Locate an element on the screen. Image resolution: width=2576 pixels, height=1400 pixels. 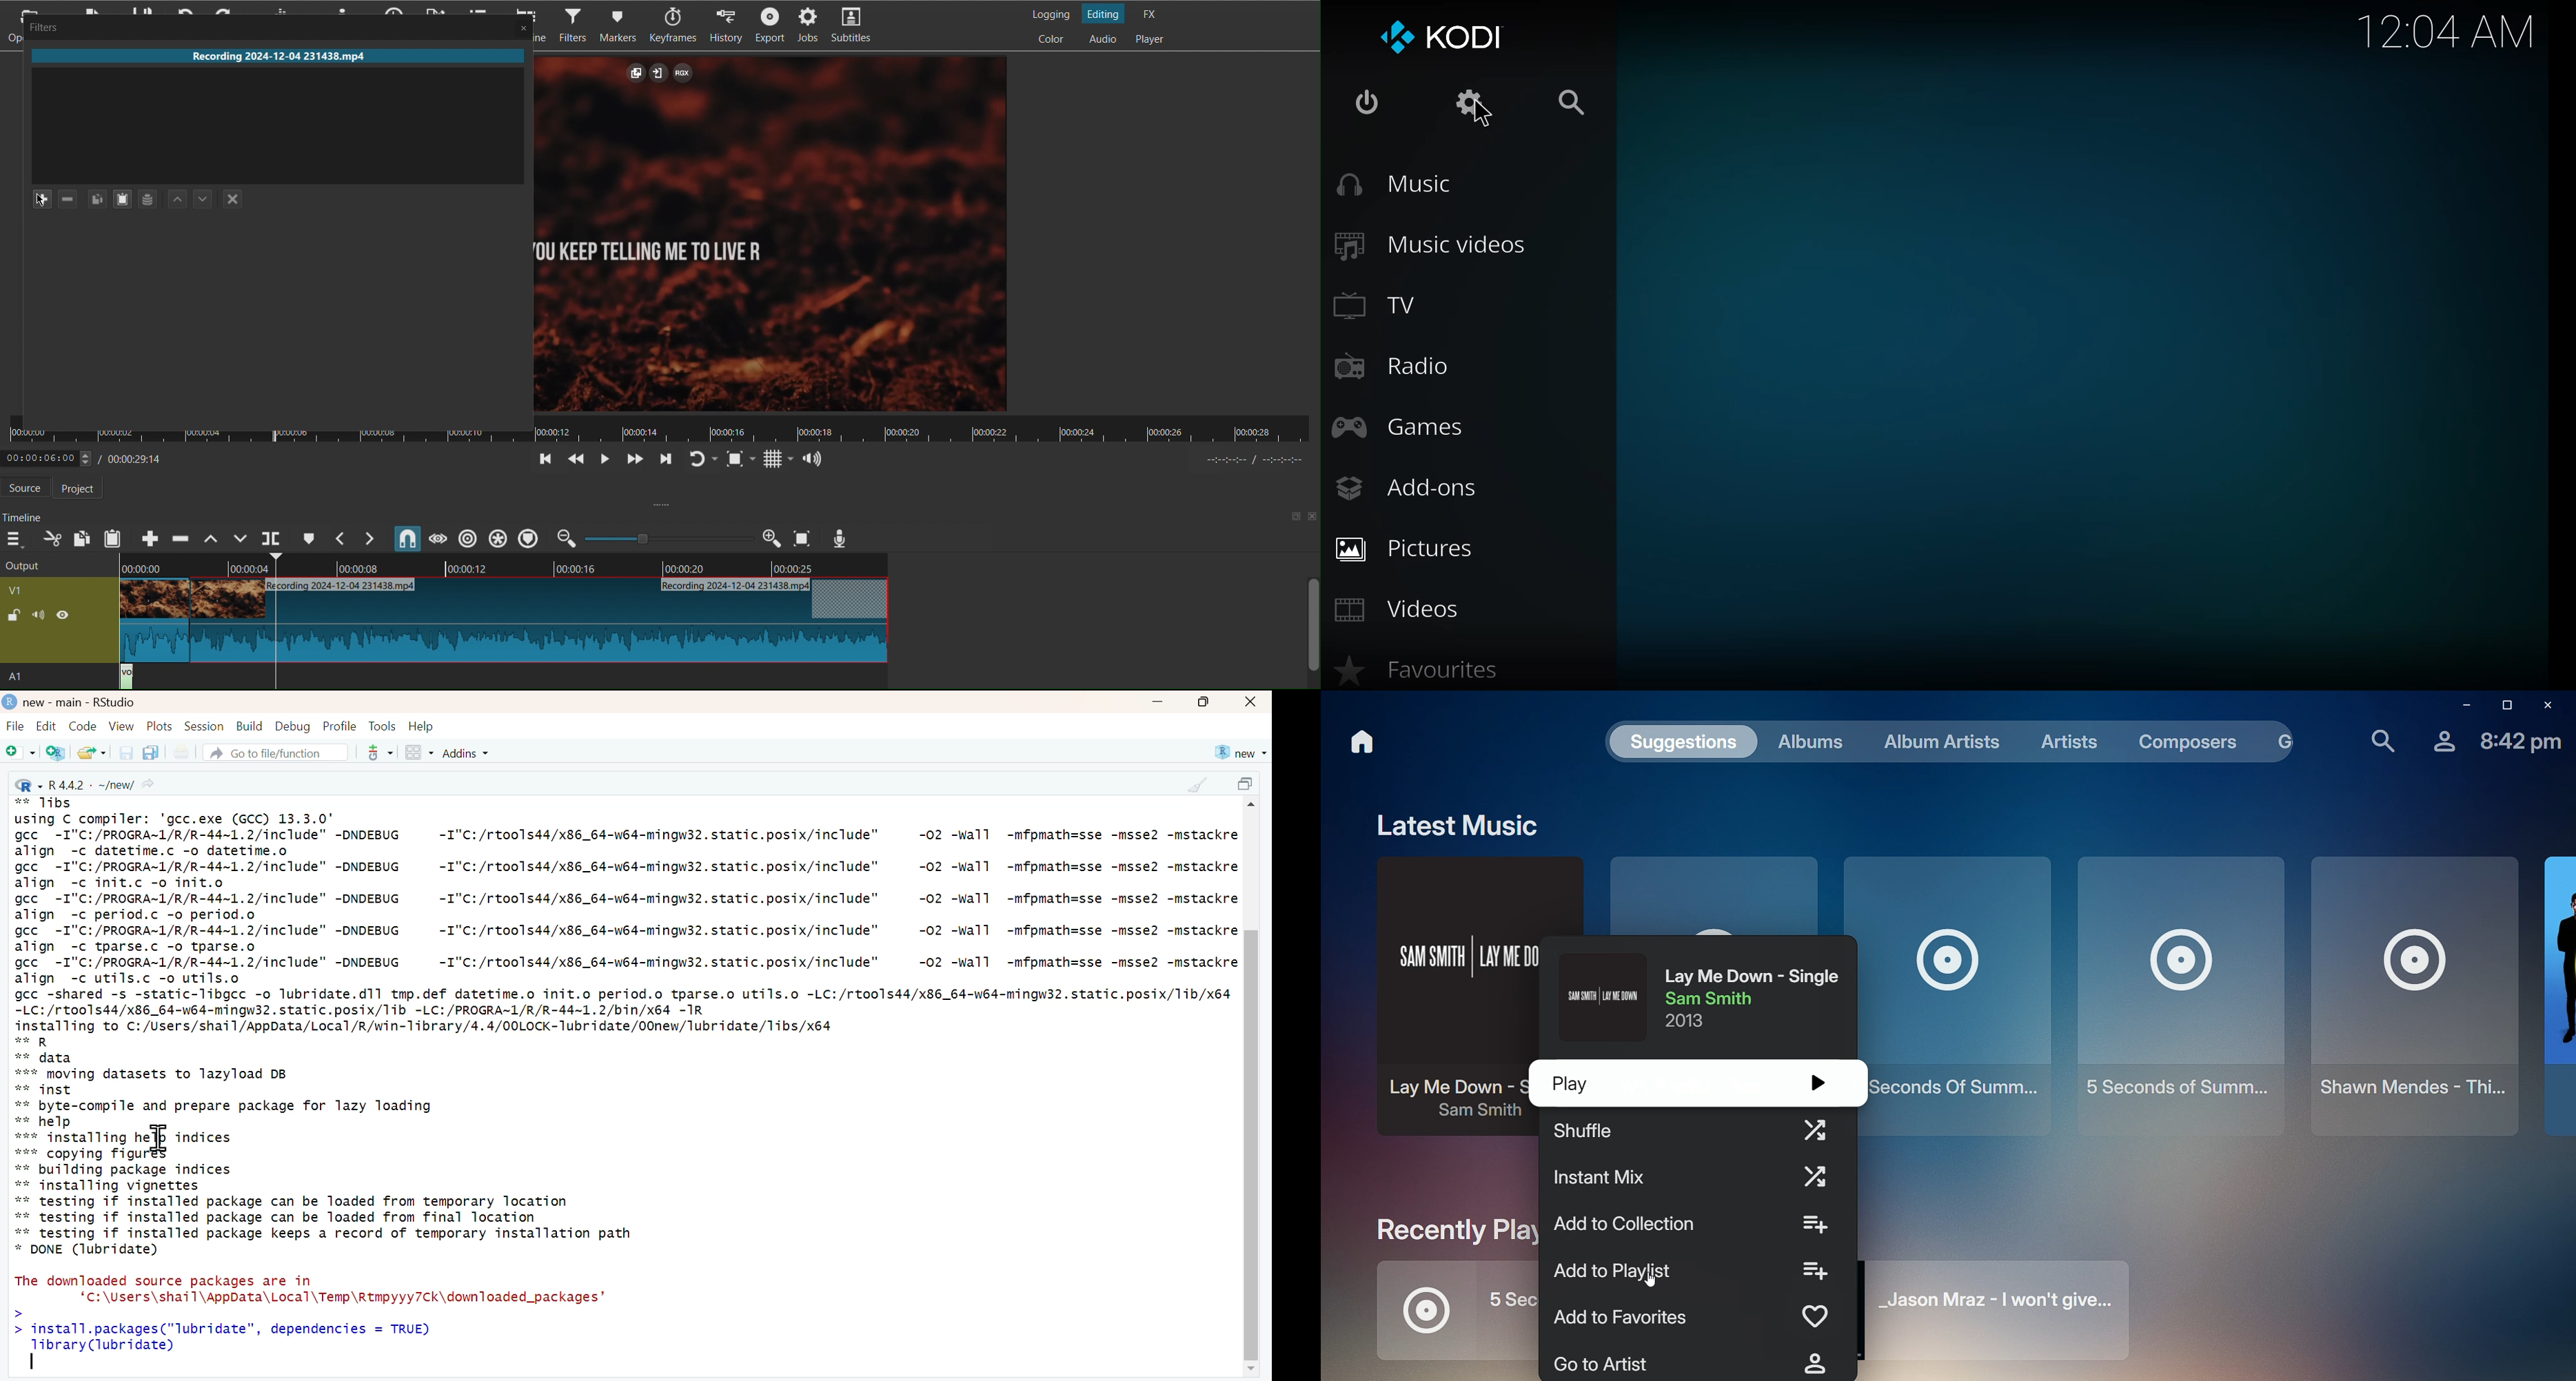
kodi is located at coordinates (1445, 36).